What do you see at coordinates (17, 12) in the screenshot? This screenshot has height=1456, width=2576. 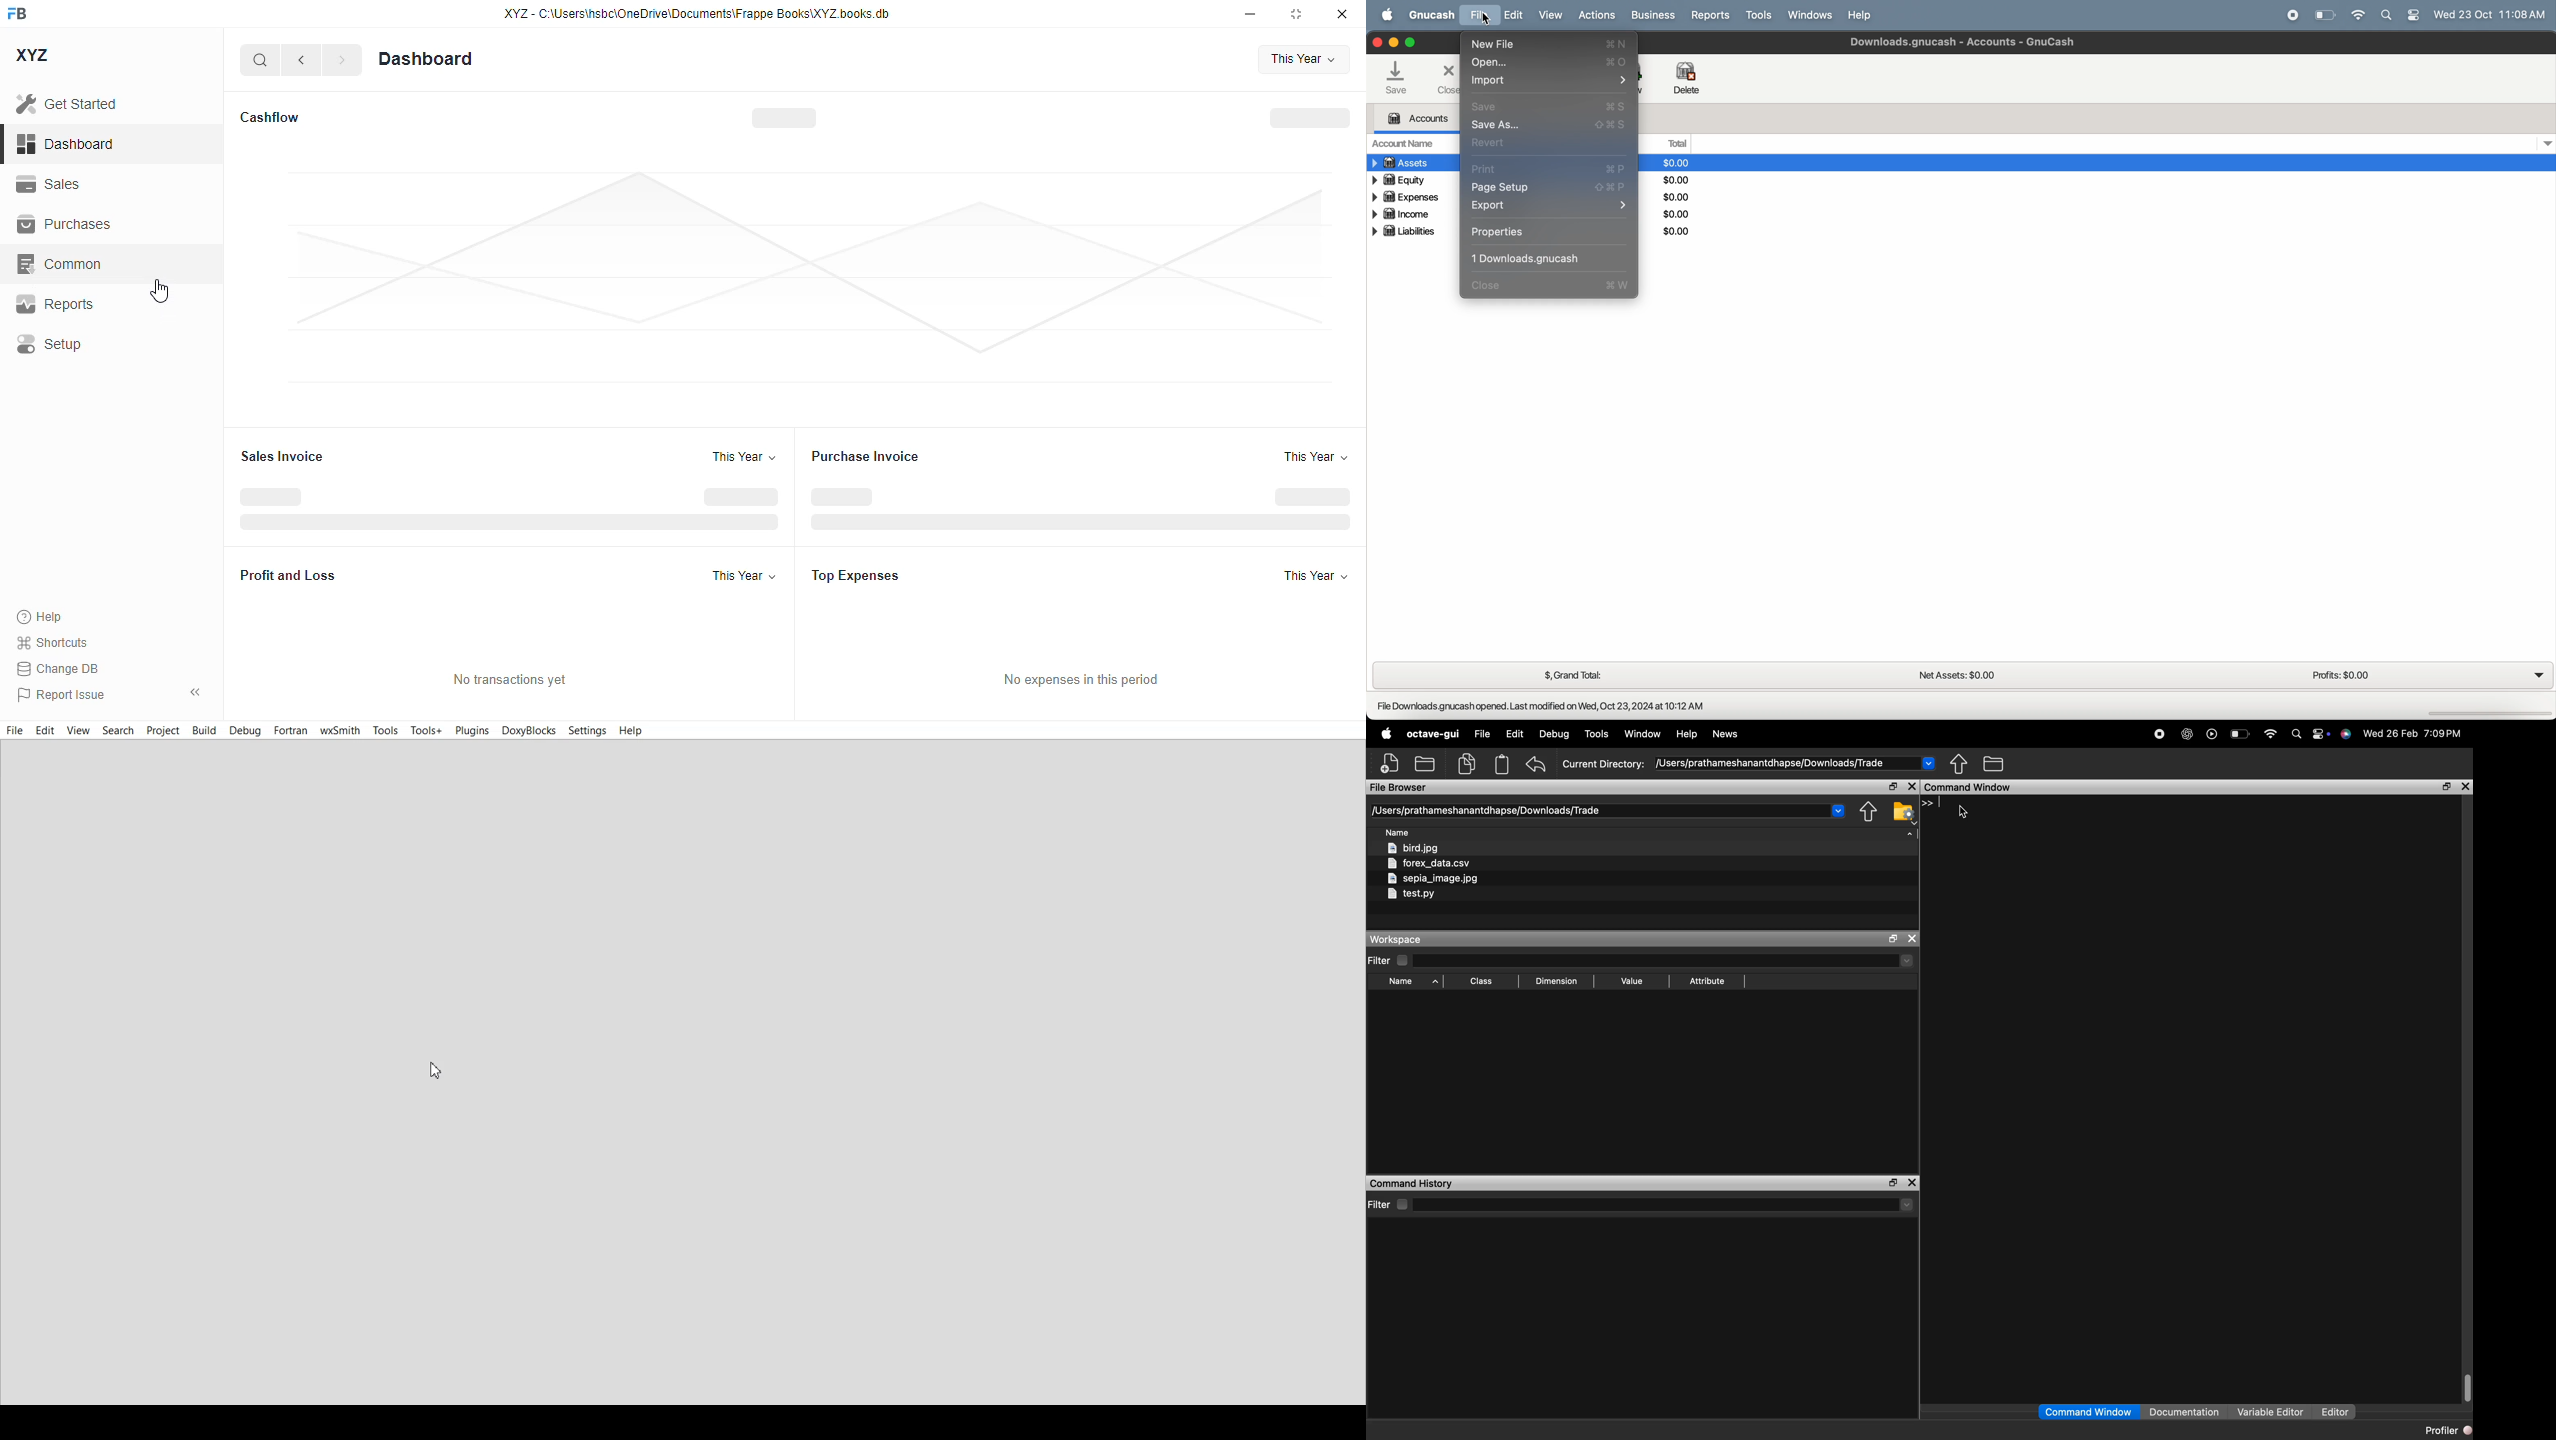 I see `FB logo` at bounding box center [17, 12].